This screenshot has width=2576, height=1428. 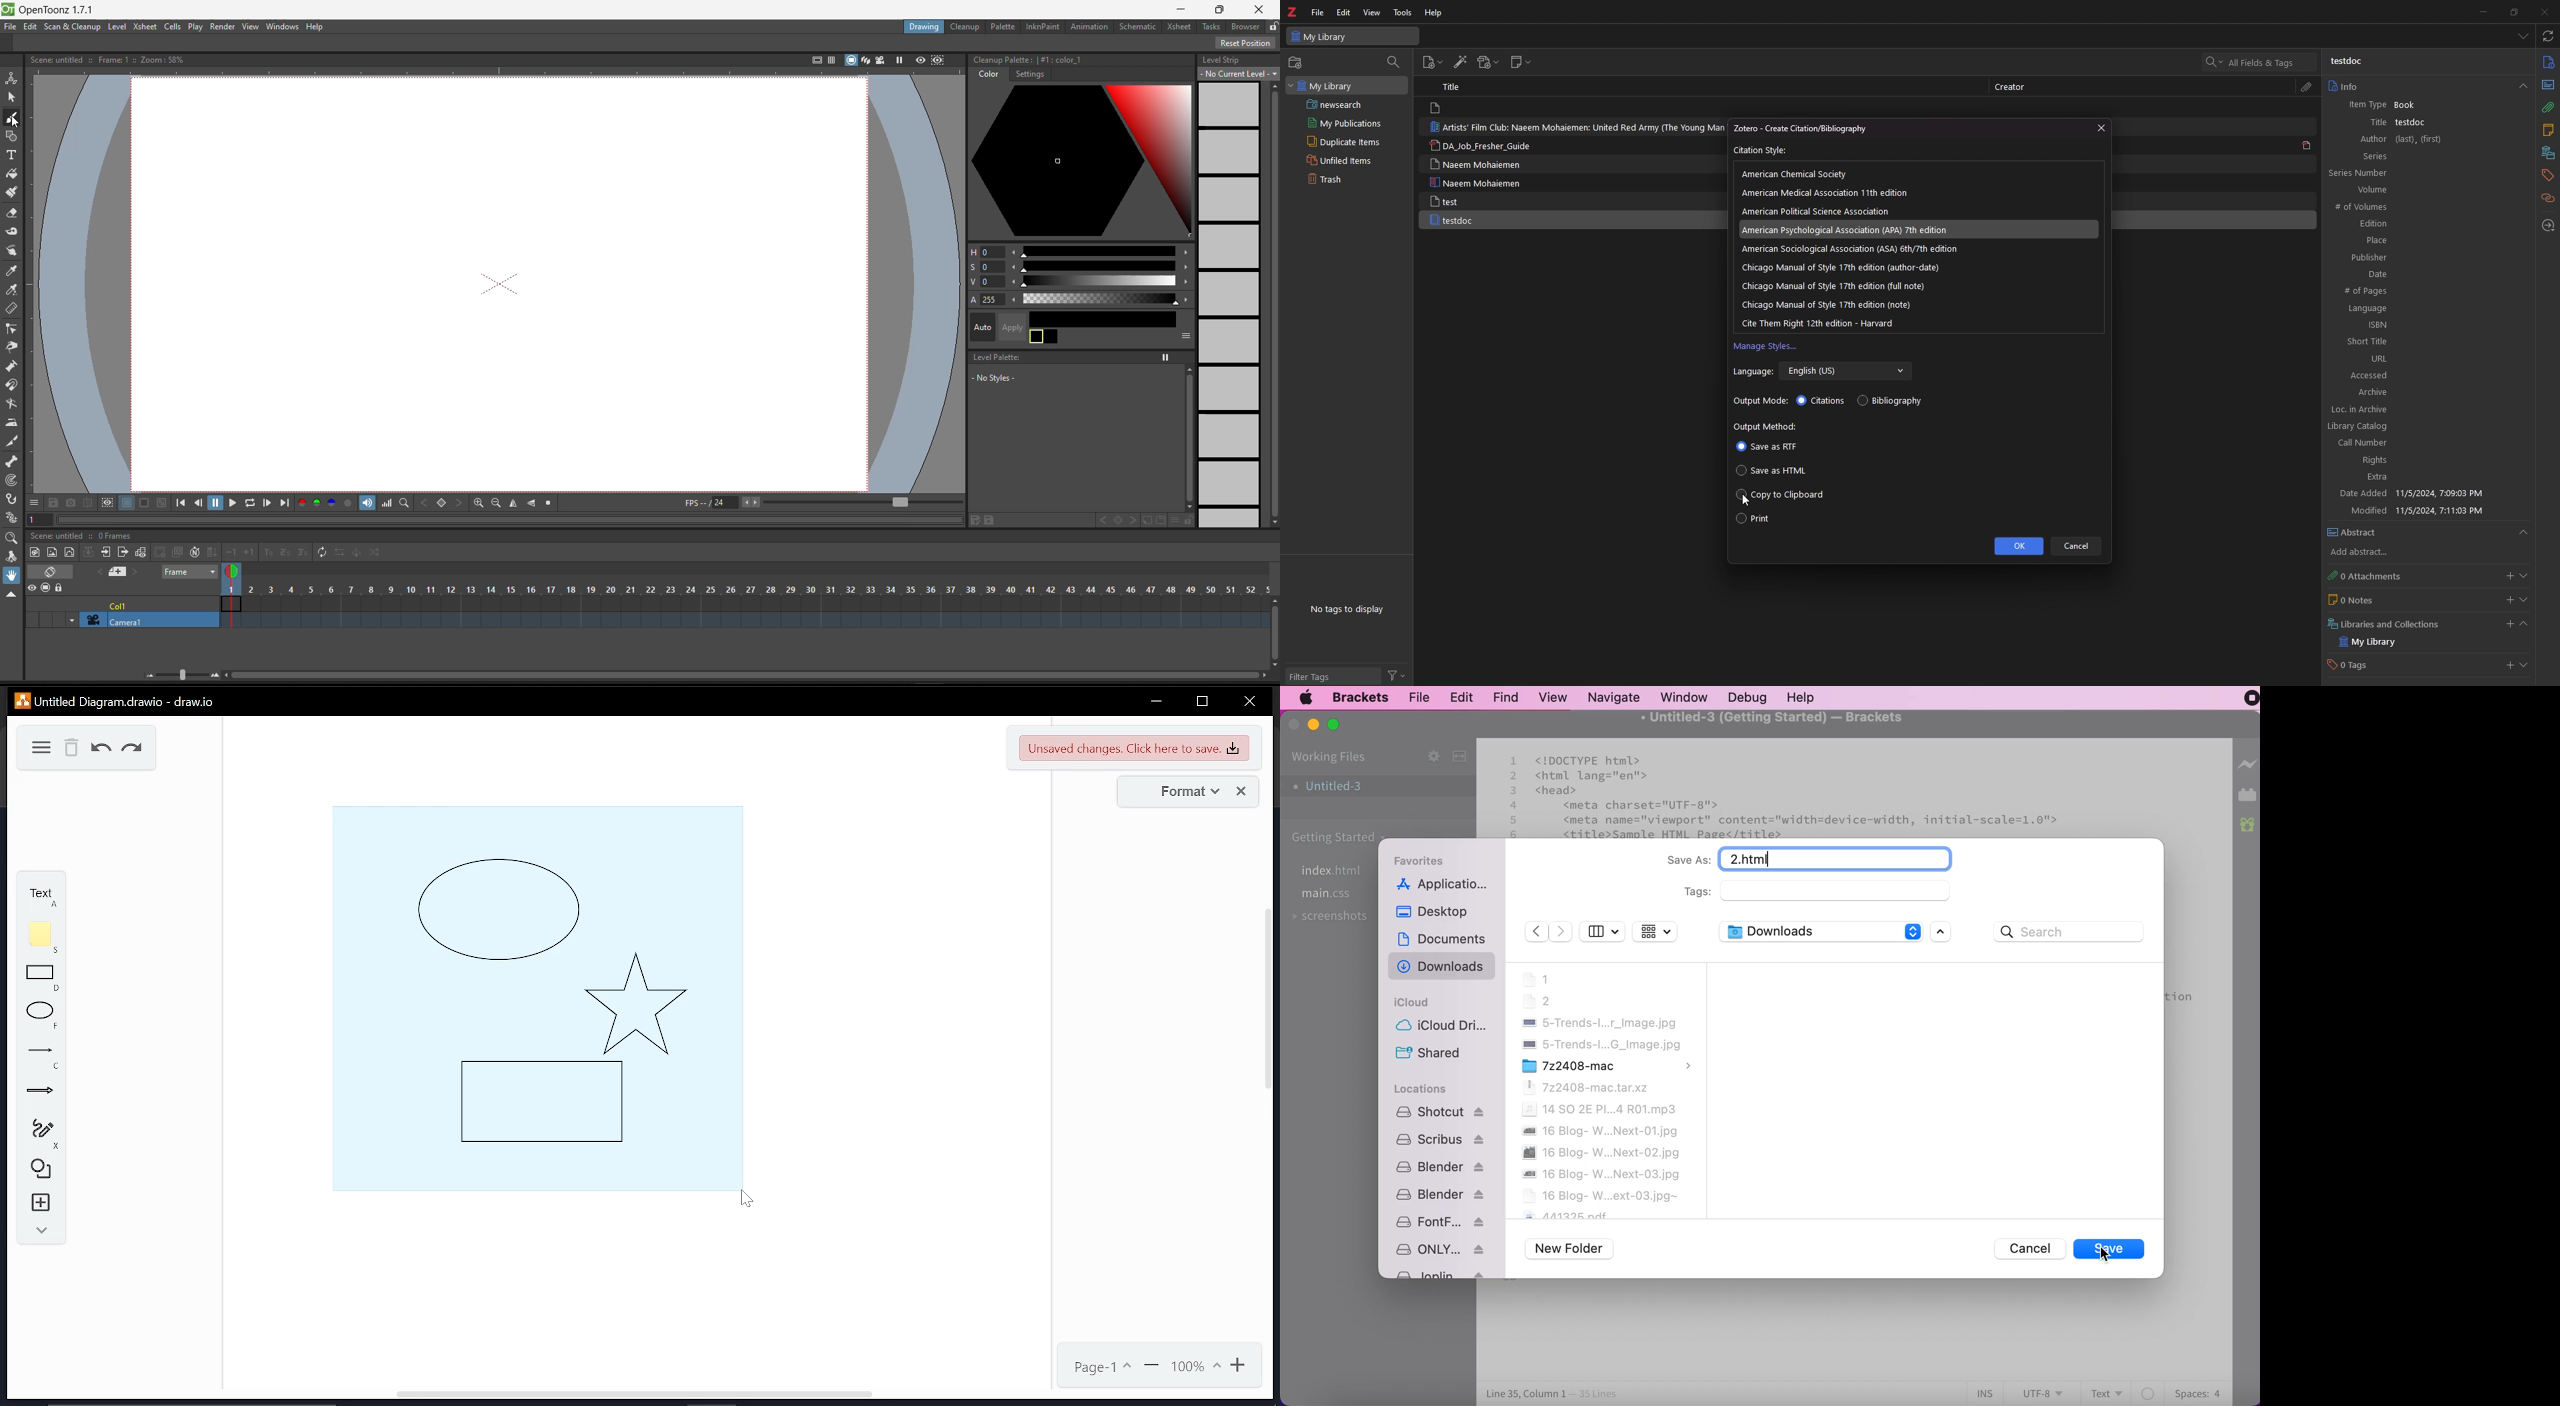 I want to click on trash, so click(x=1339, y=180).